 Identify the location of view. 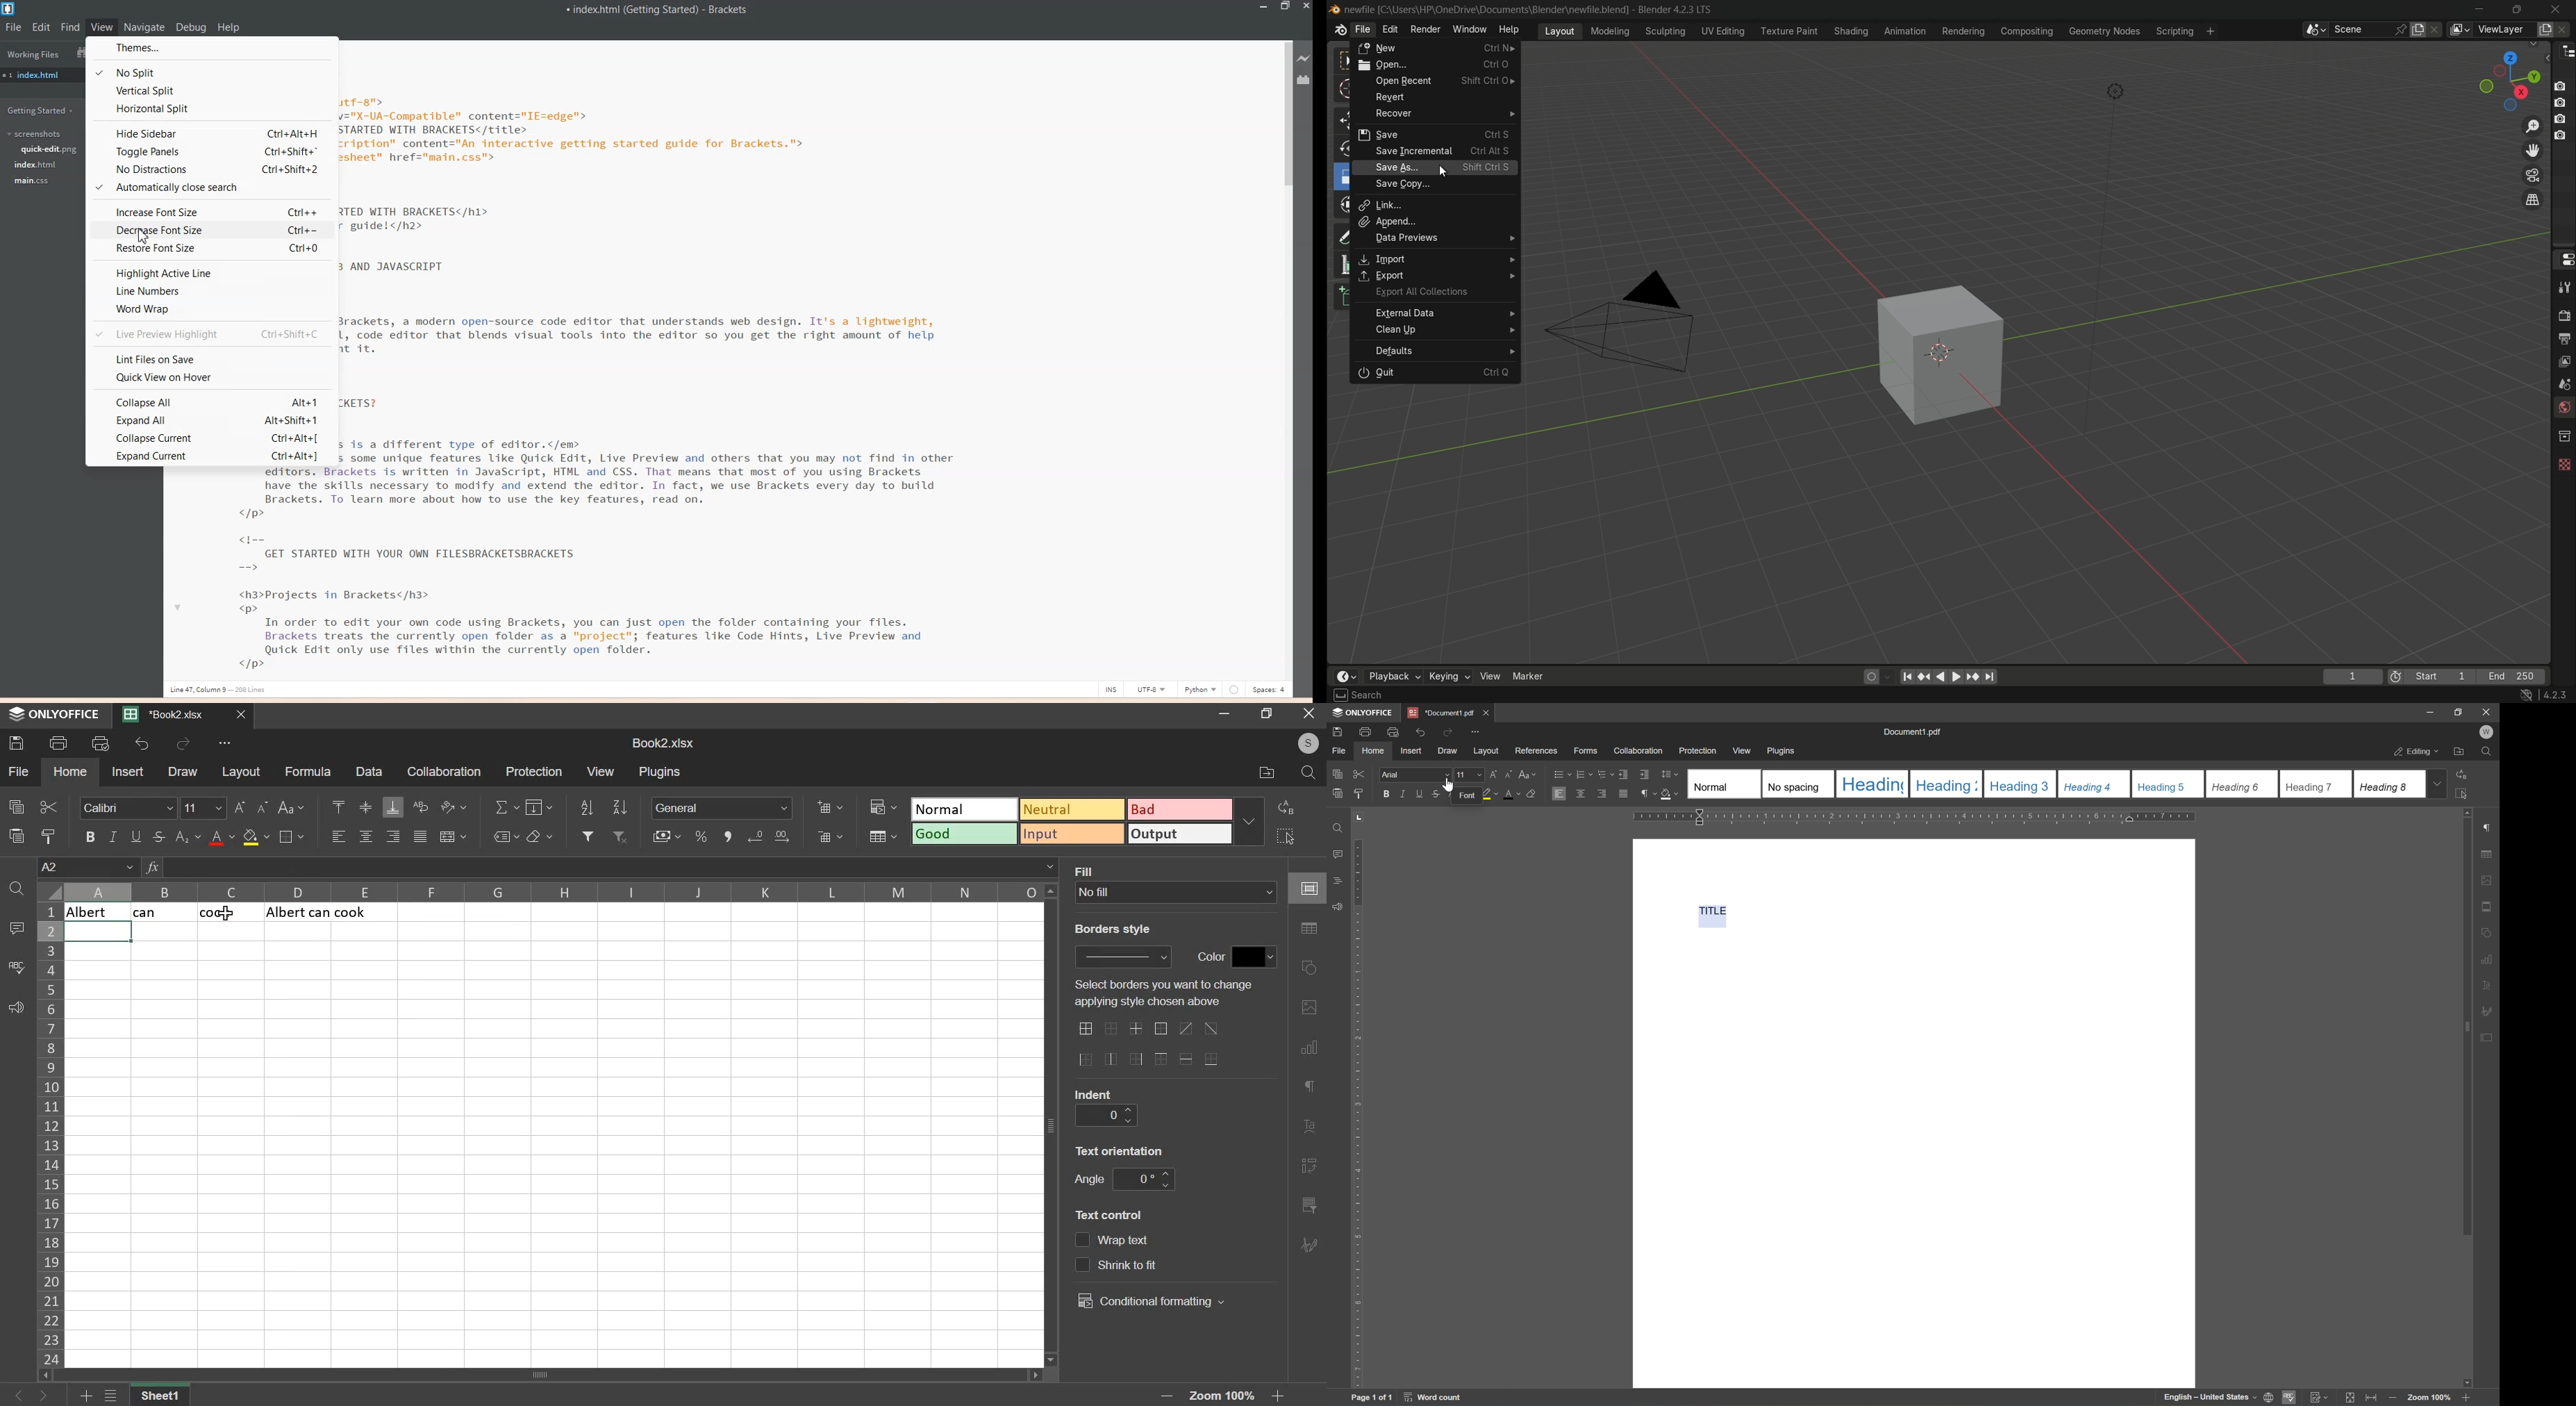
(1741, 750).